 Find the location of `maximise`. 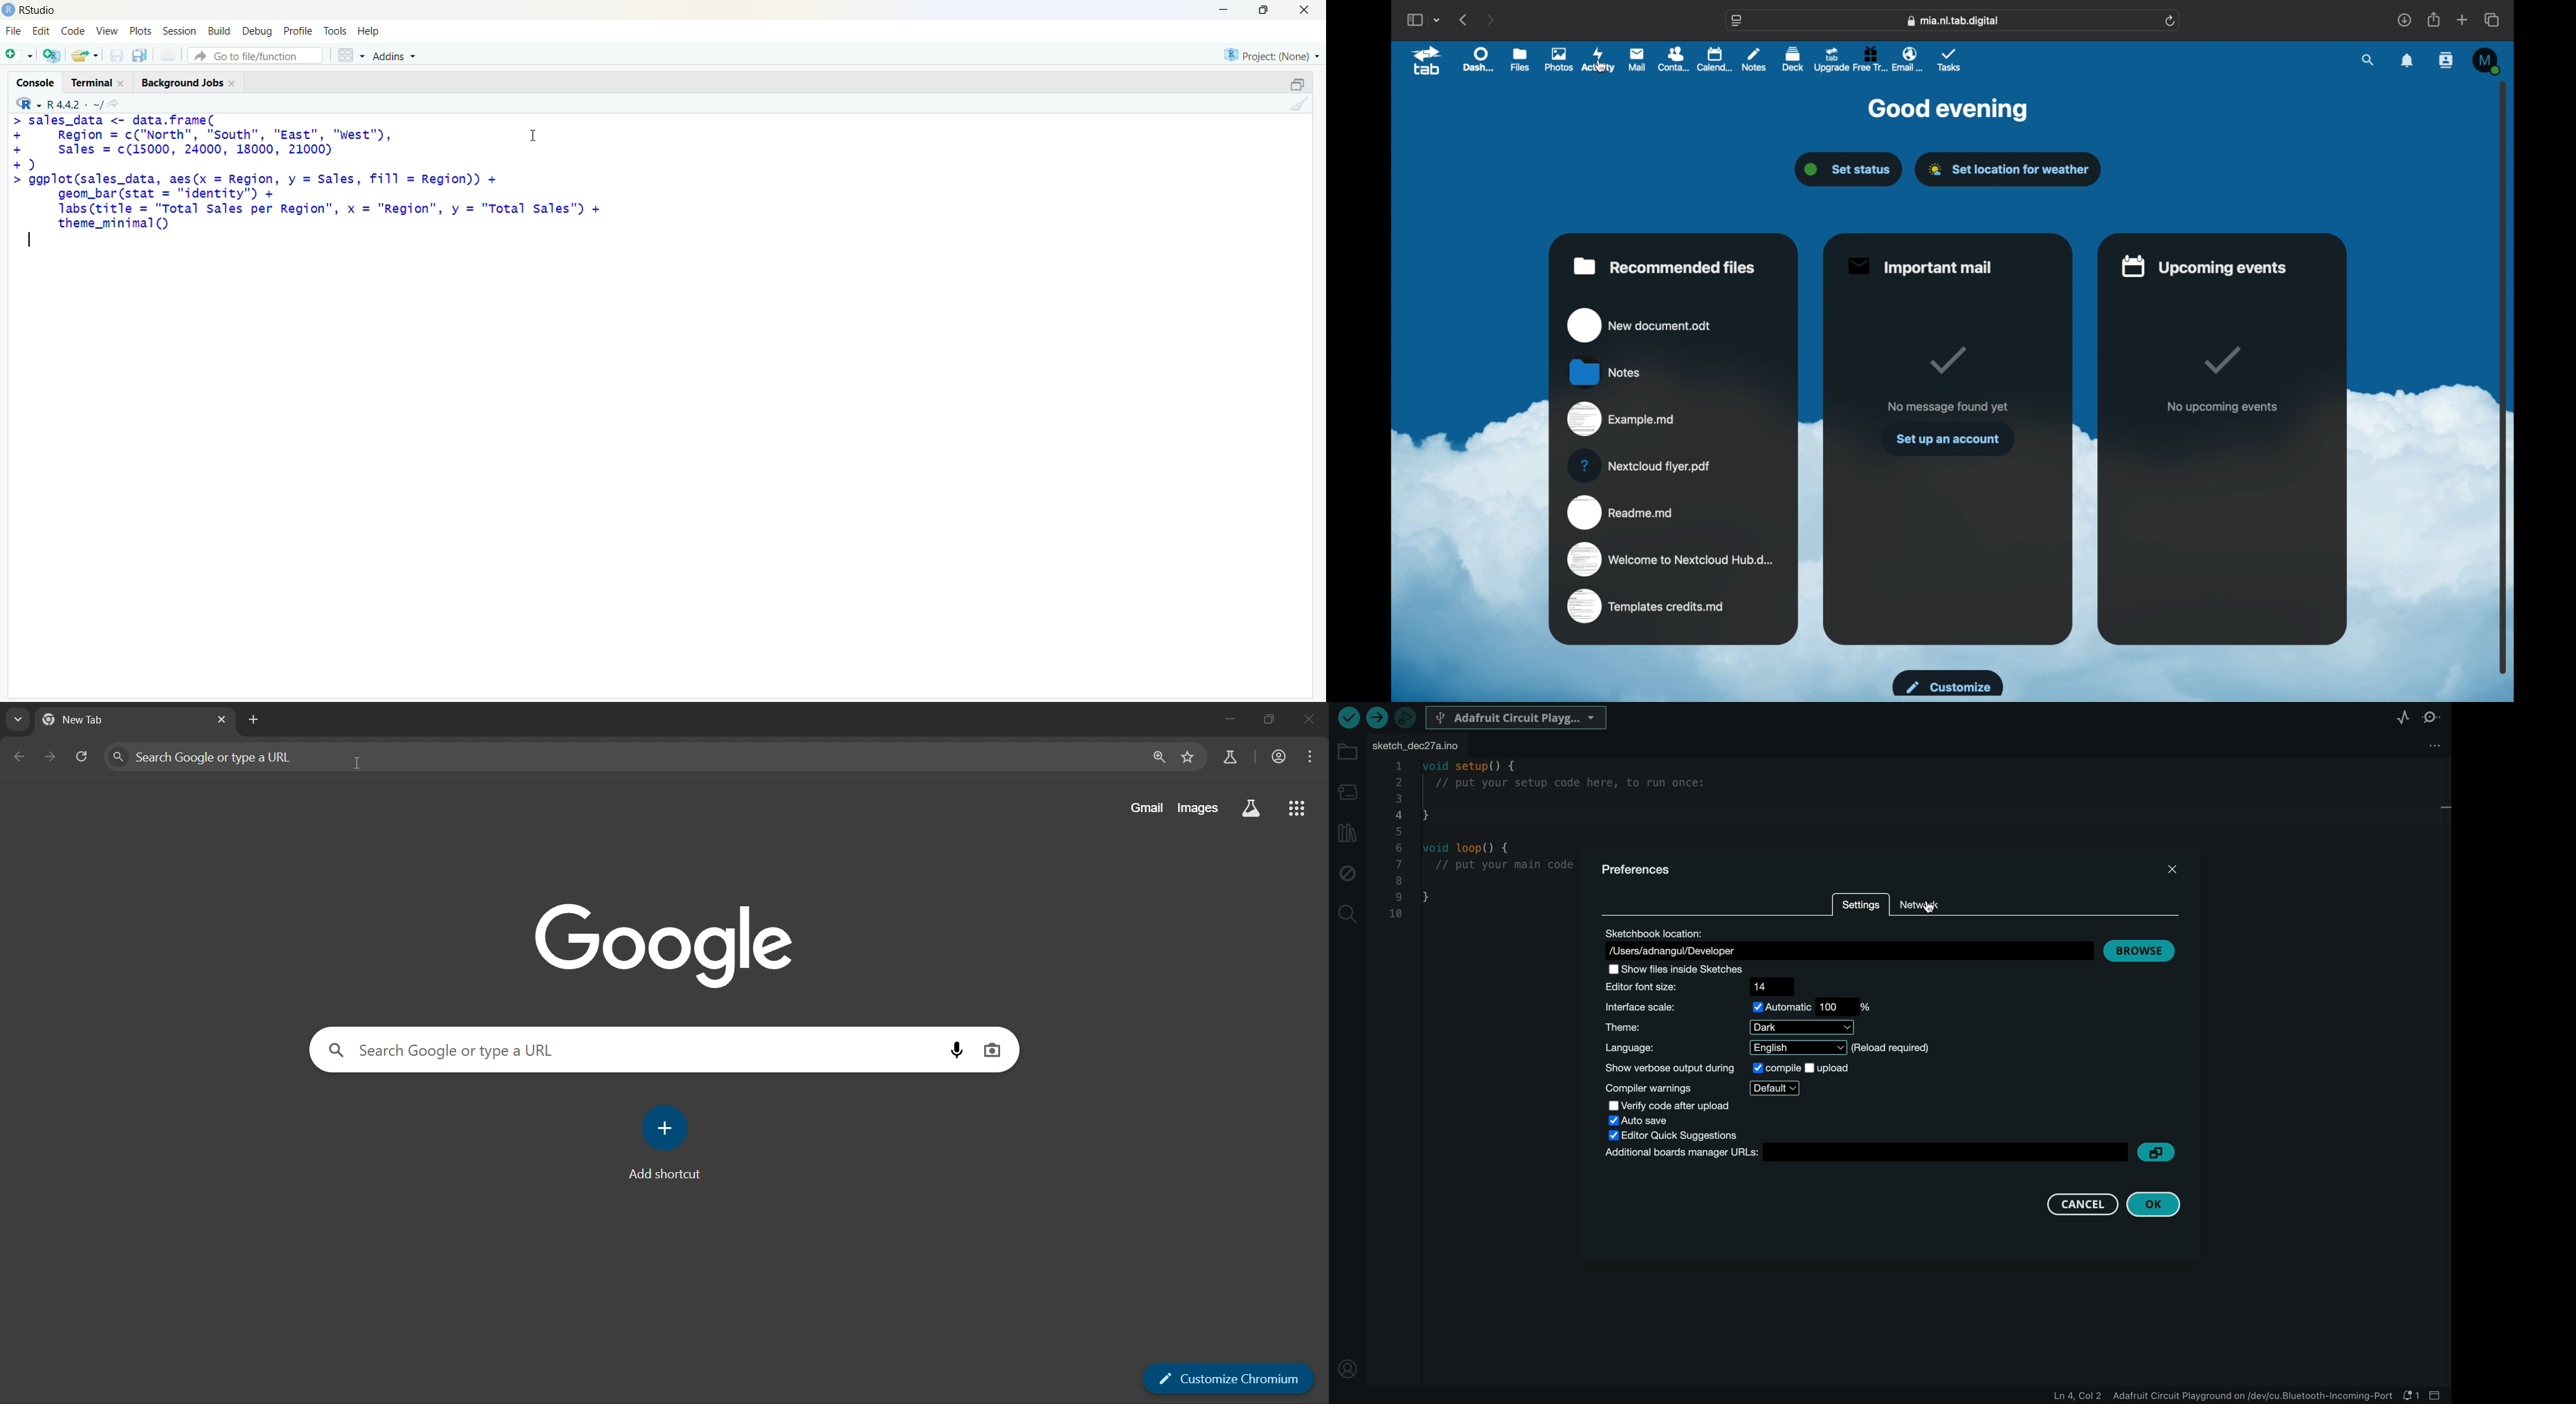

maximise is located at coordinates (1267, 10).